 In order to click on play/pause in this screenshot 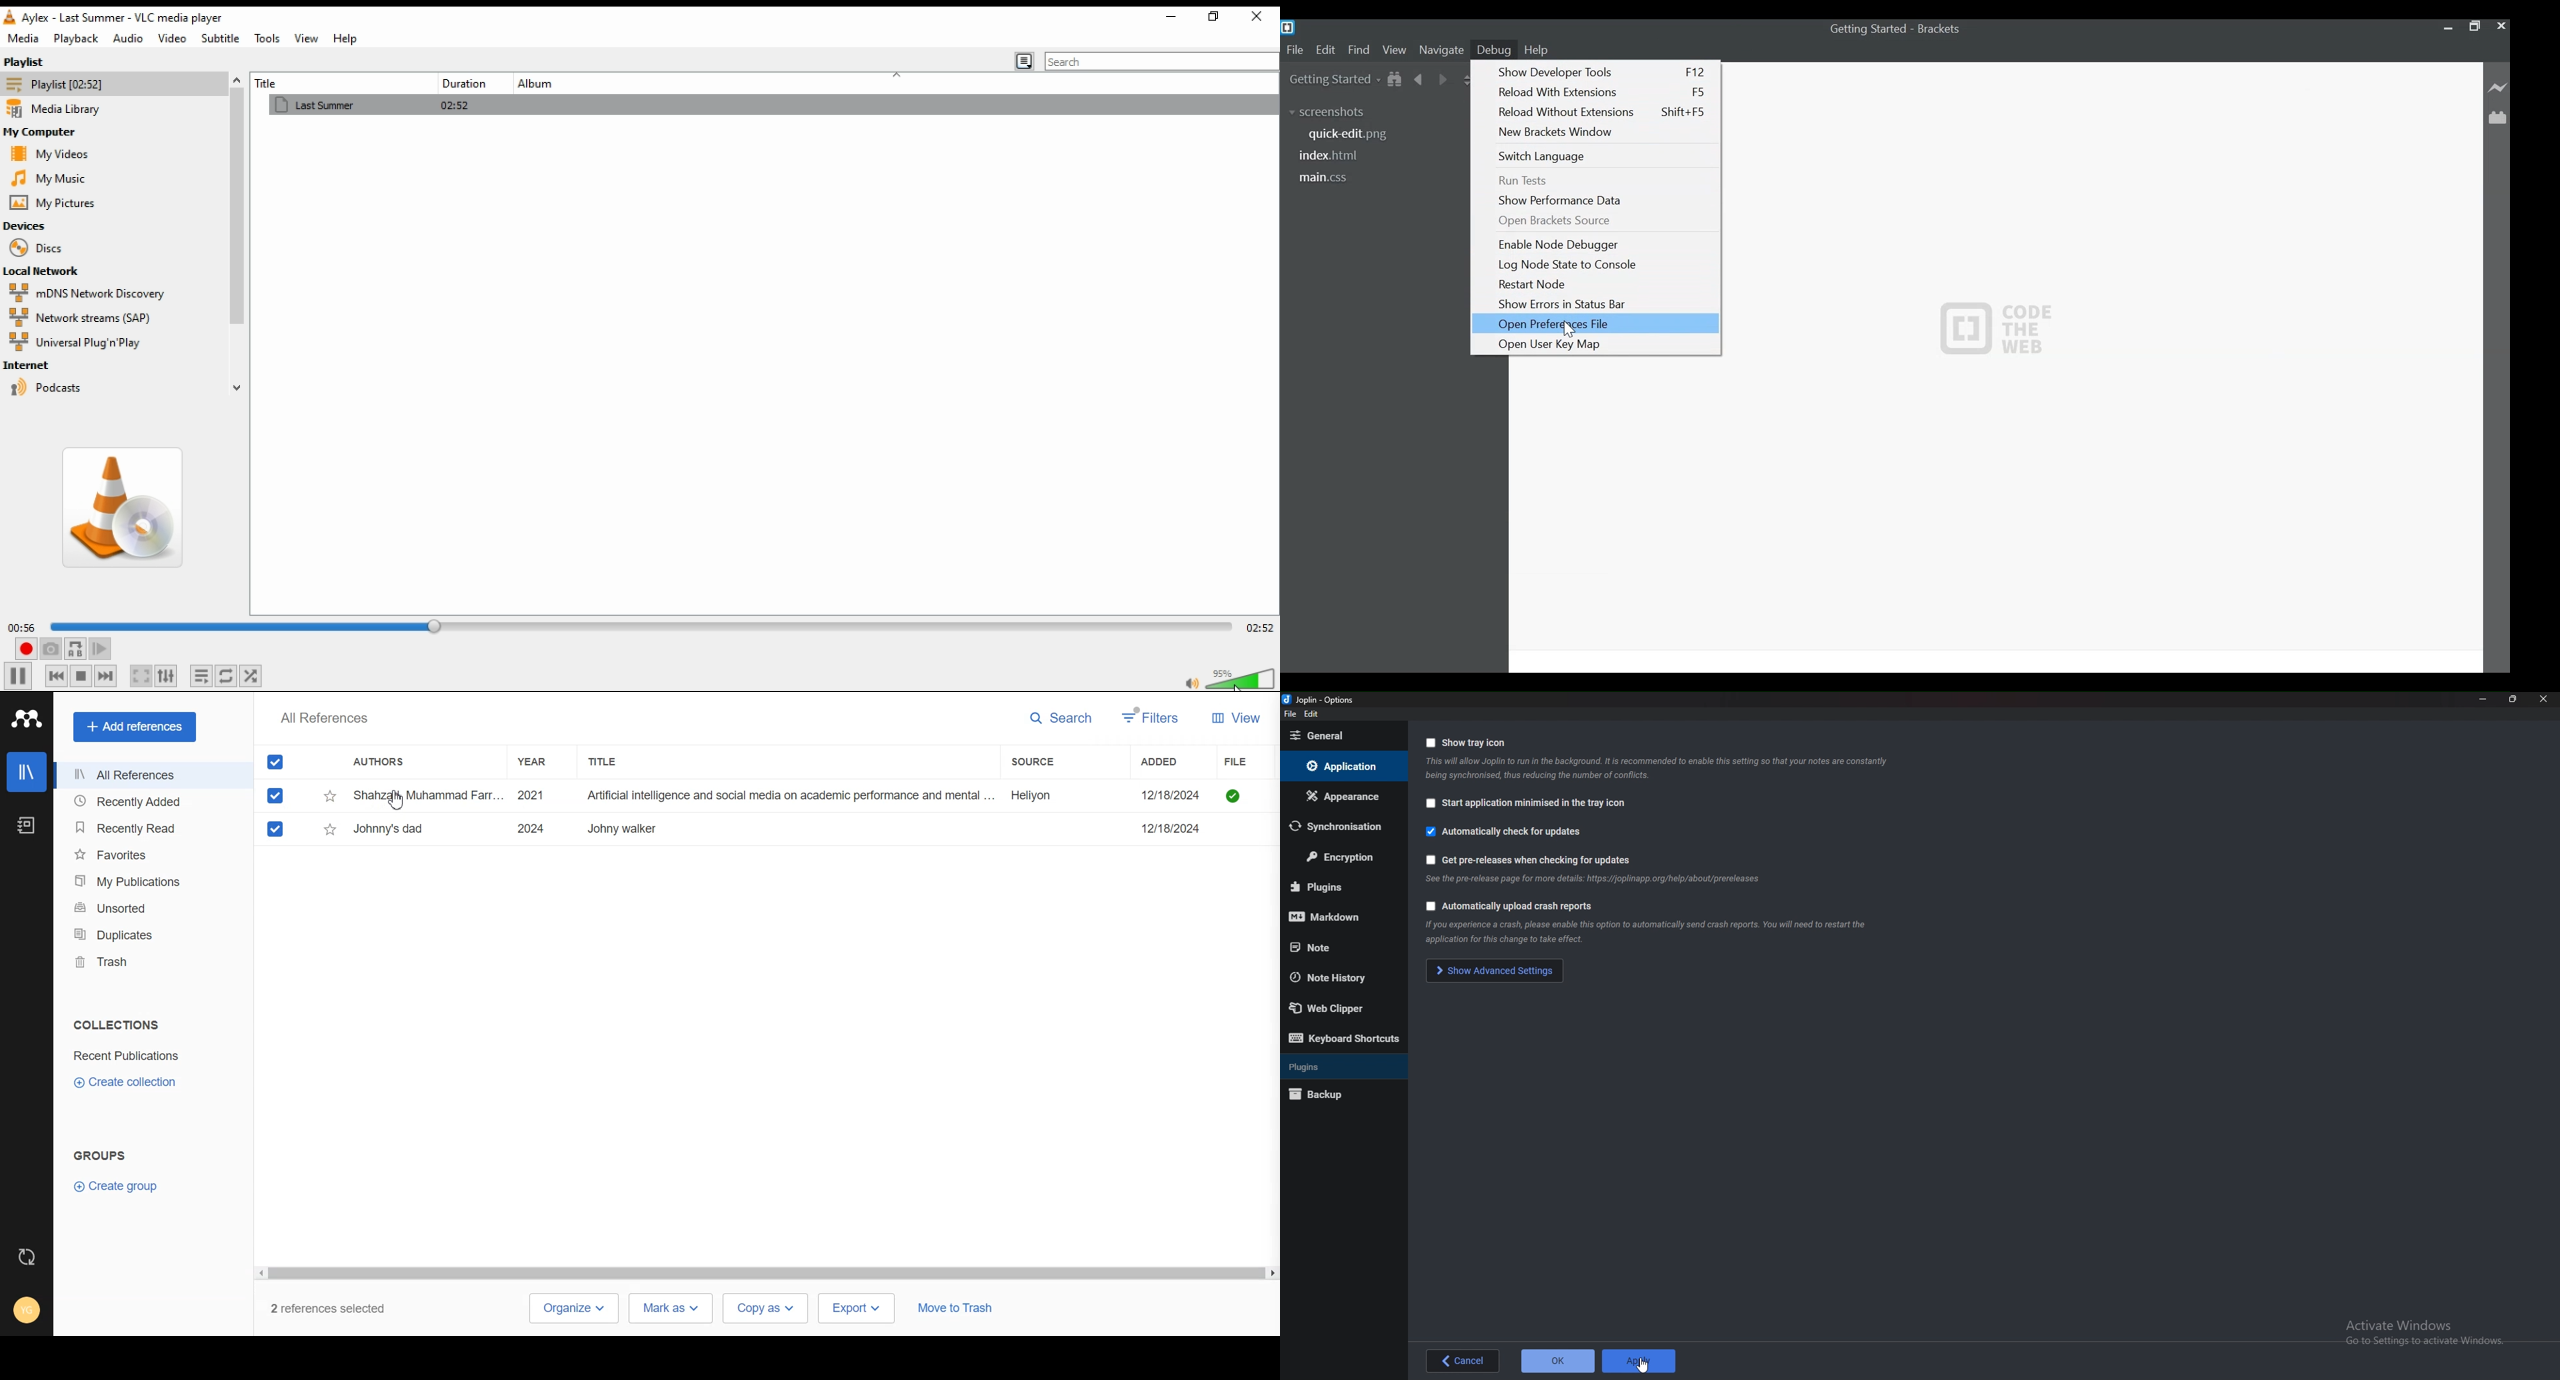, I will do `click(17, 676)`.